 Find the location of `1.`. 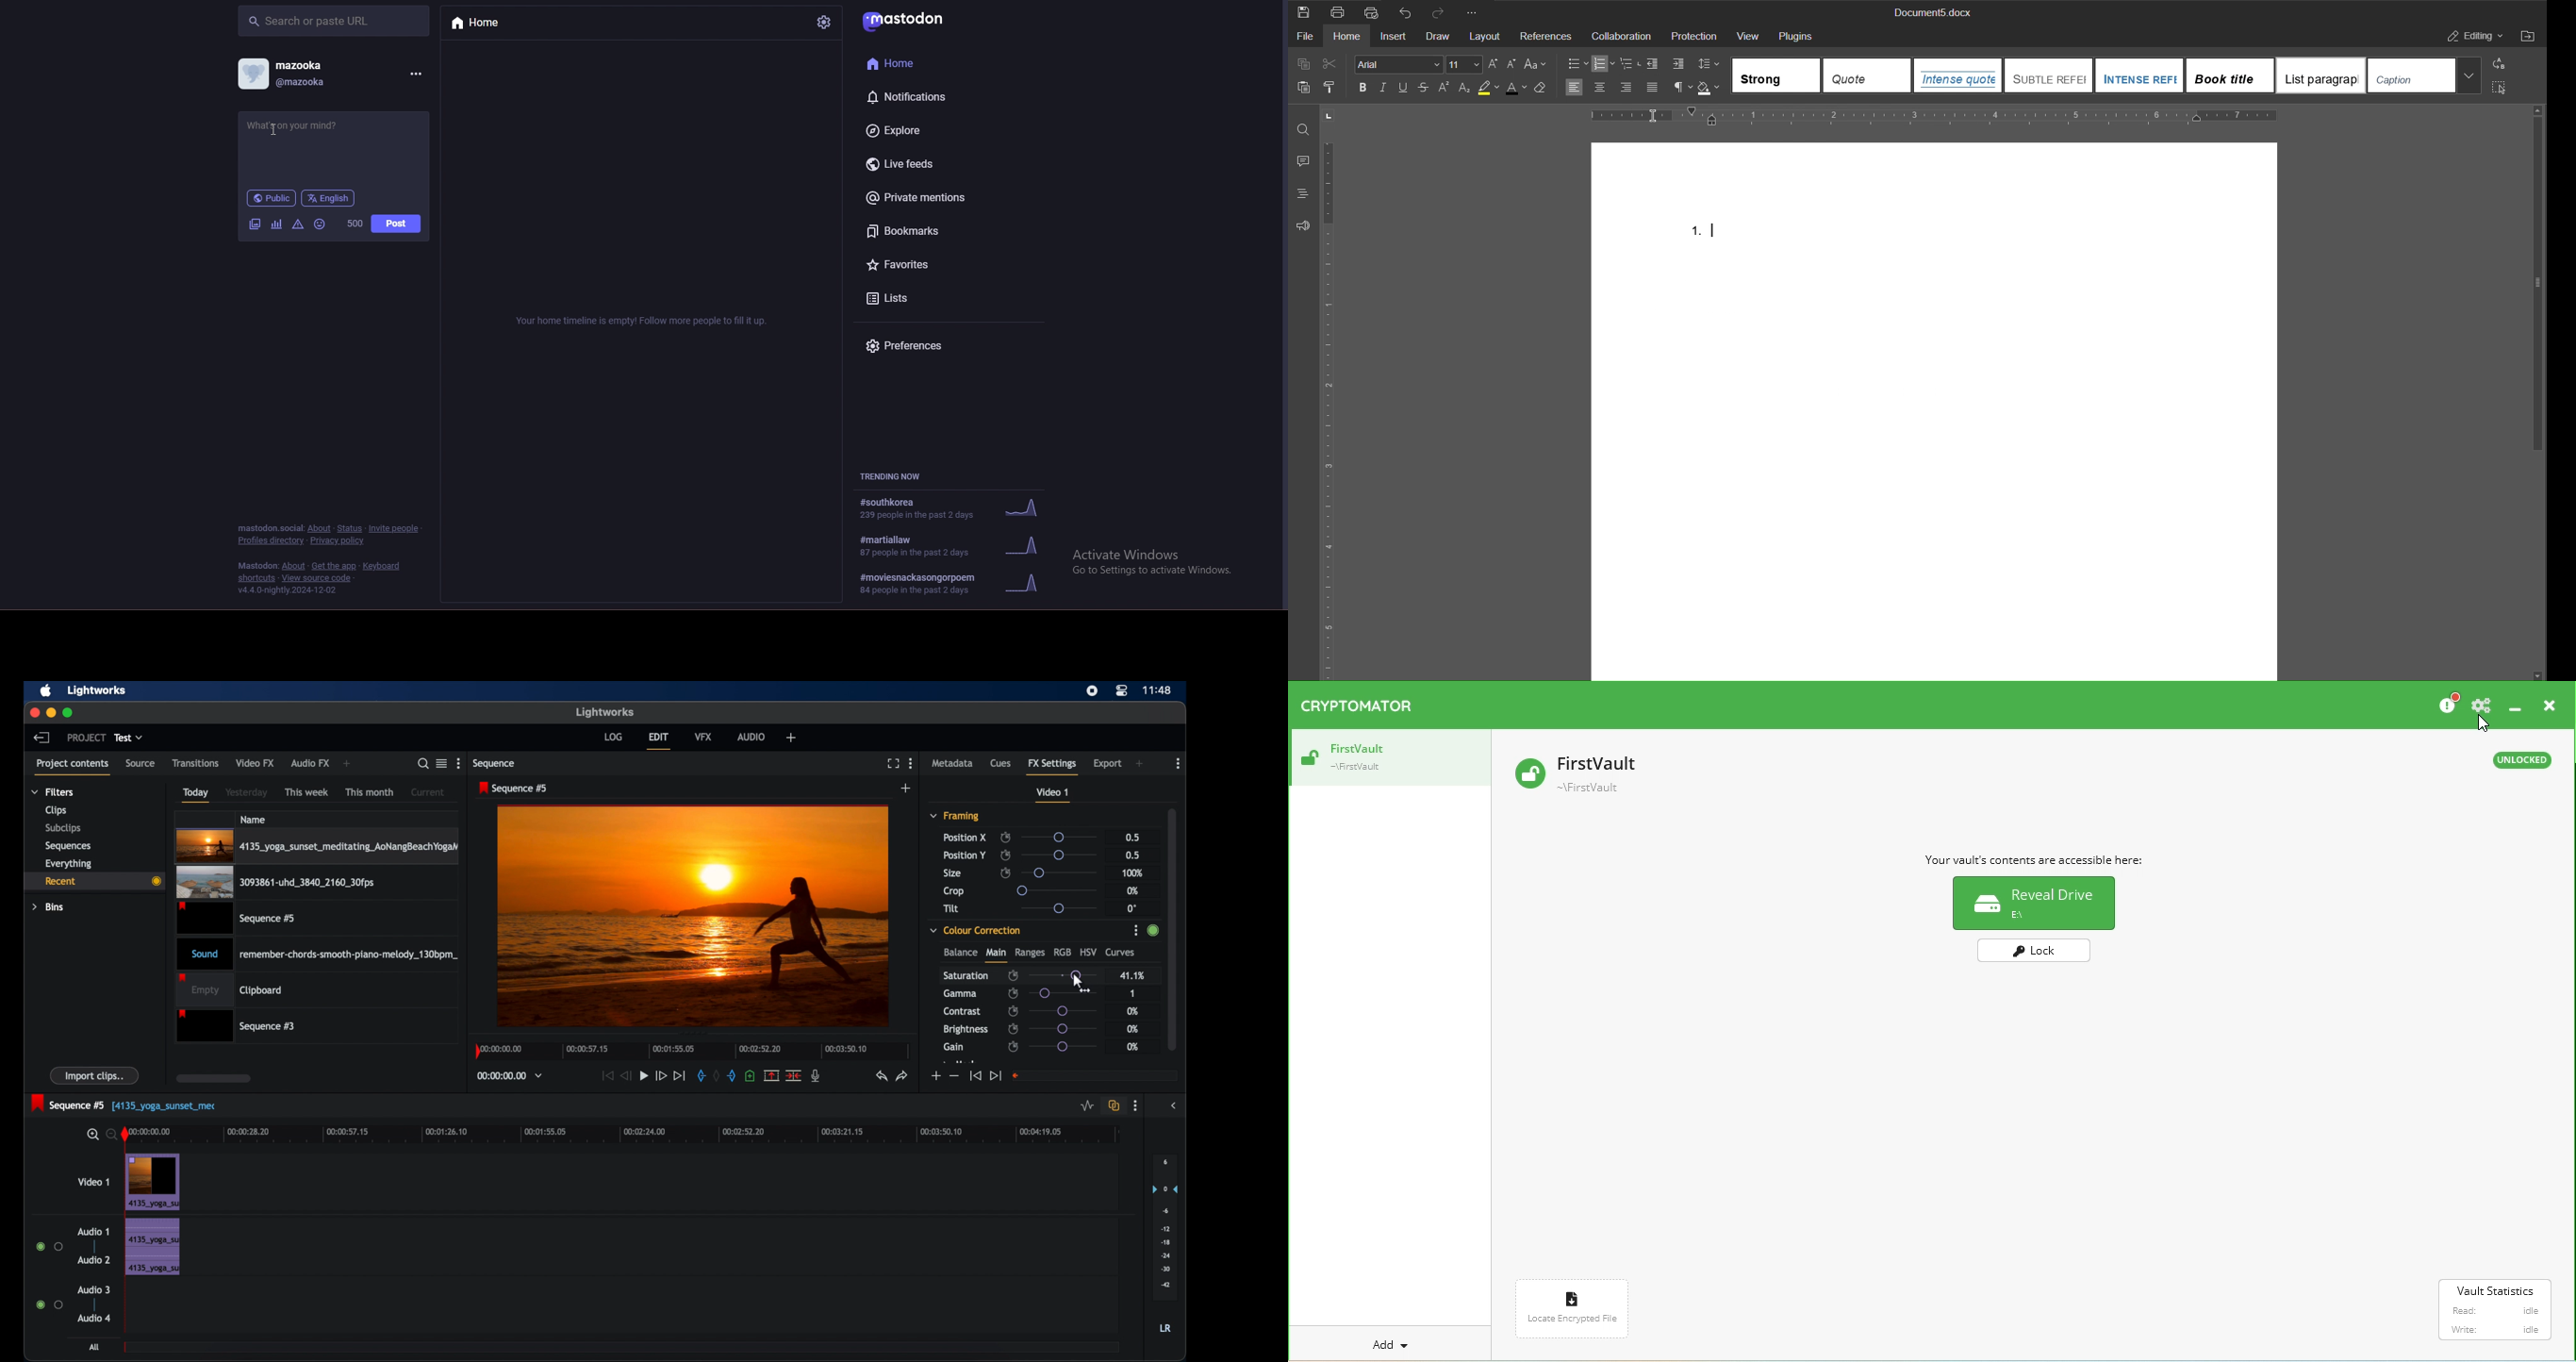

1. is located at coordinates (1704, 229).